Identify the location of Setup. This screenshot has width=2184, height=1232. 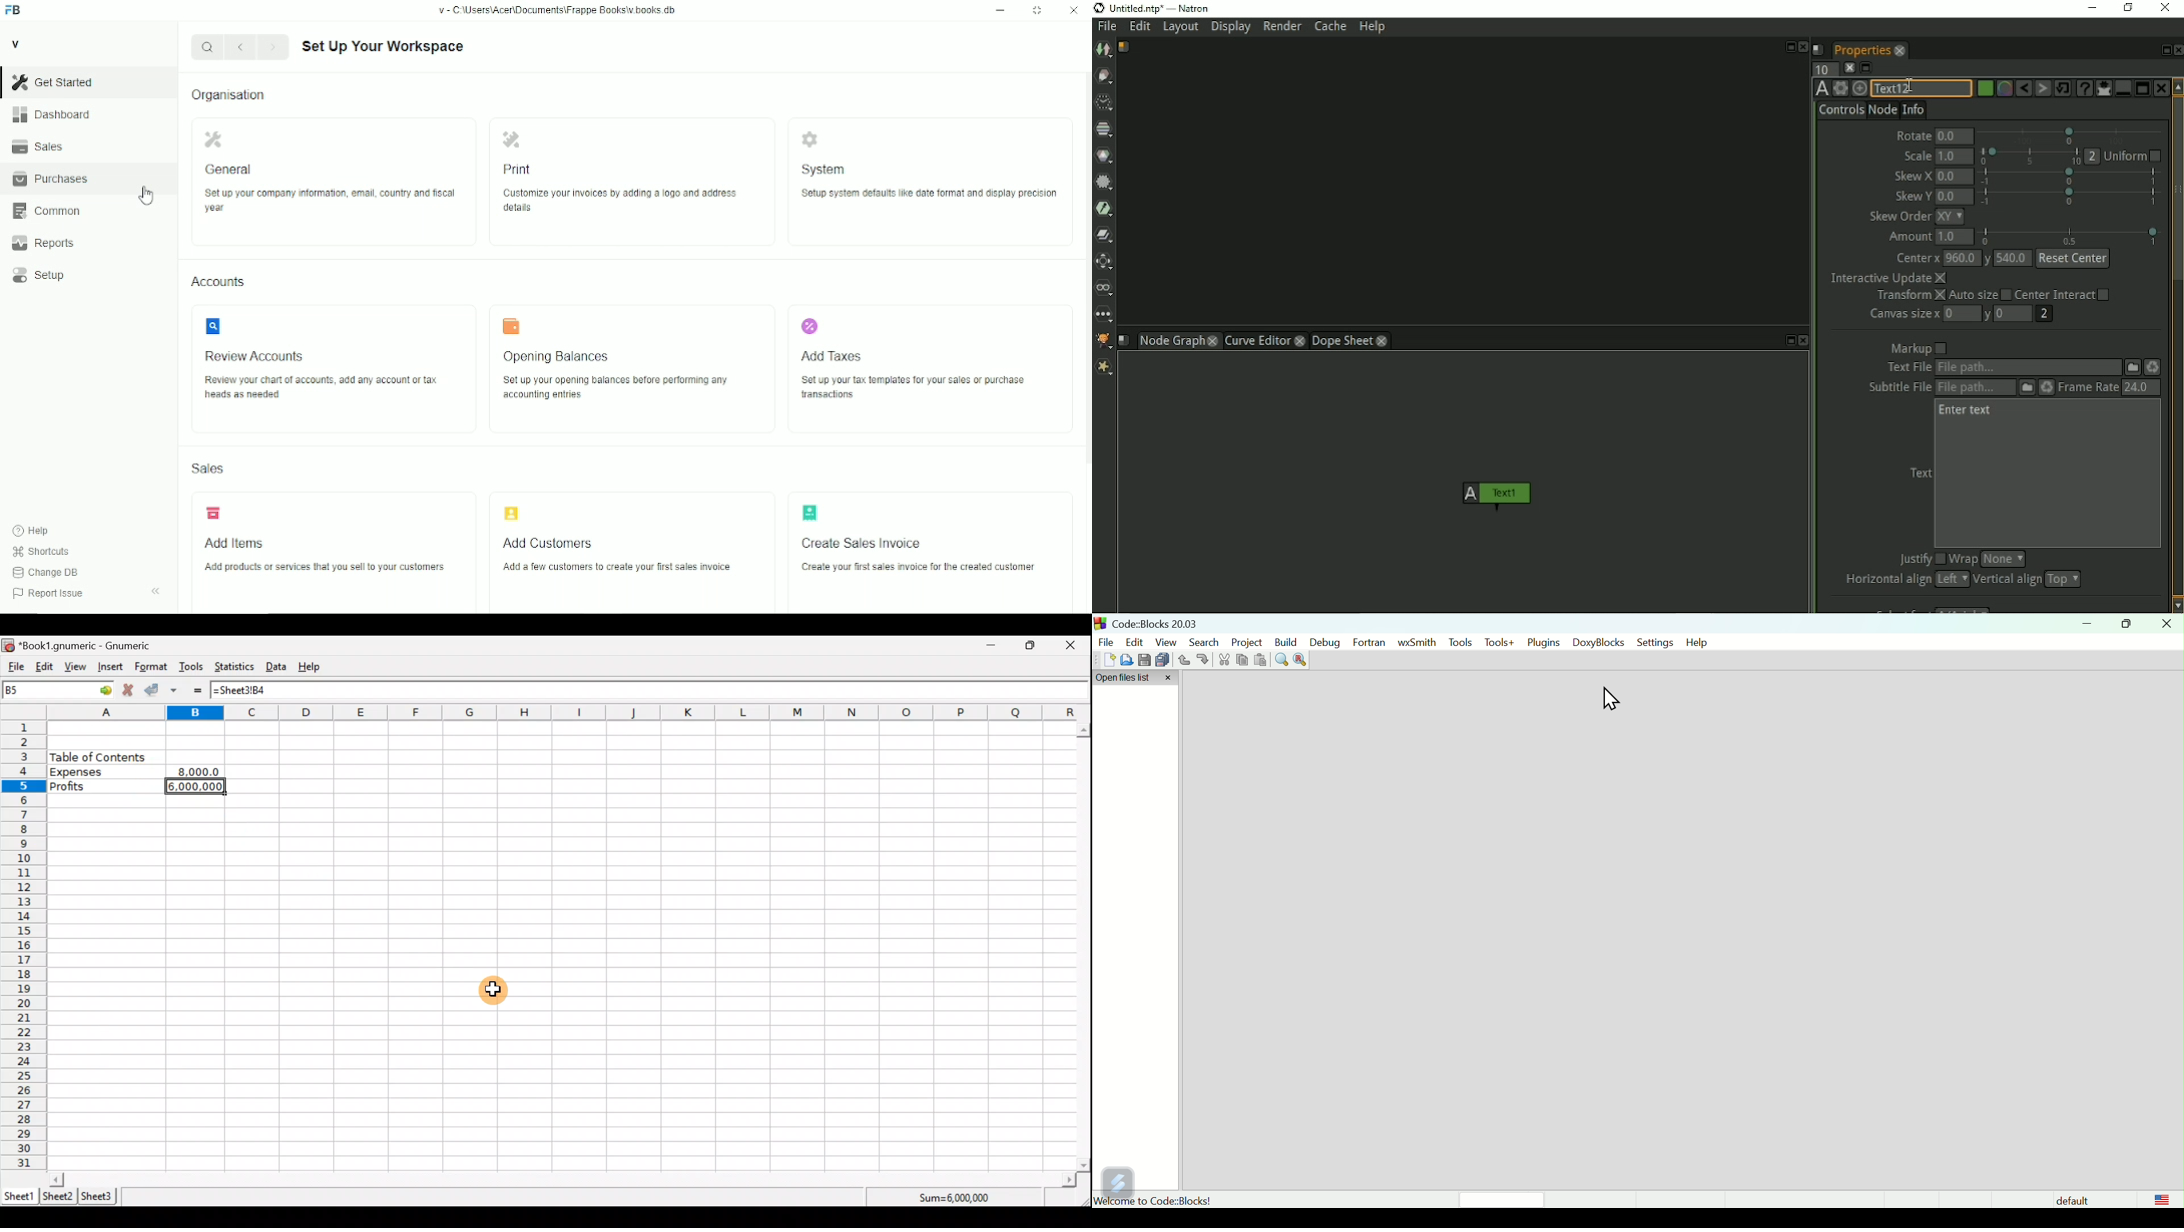
(51, 278).